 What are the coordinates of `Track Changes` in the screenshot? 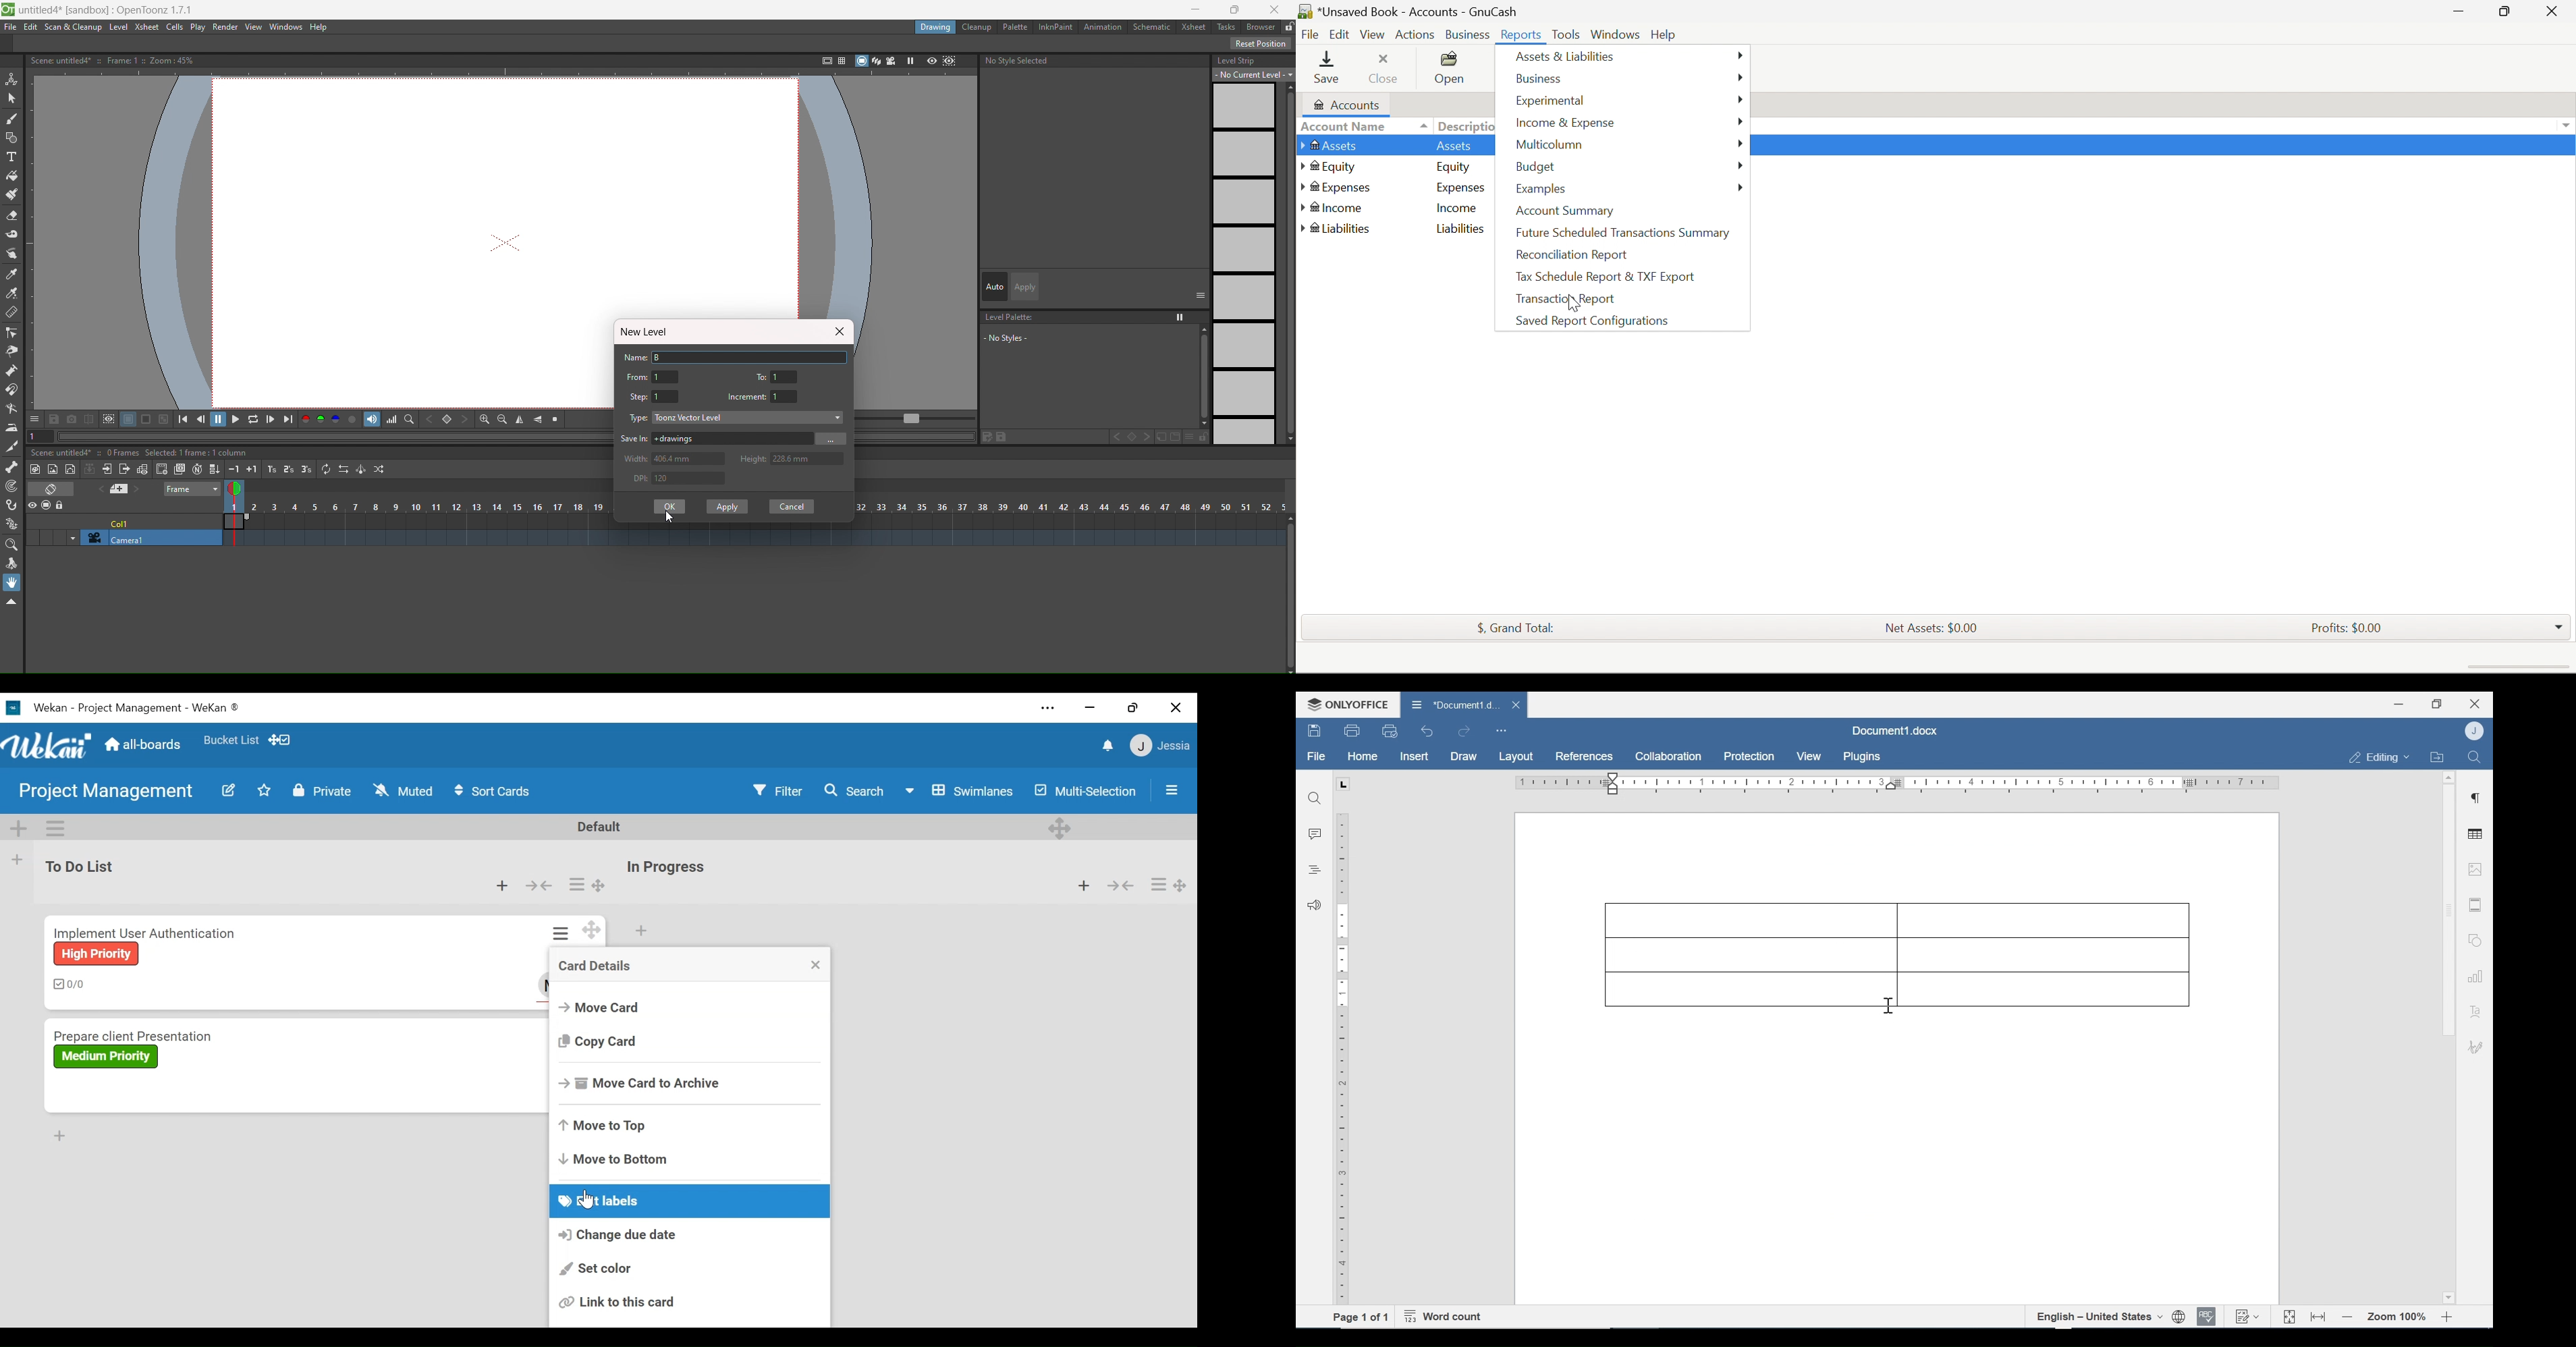 It's located at (2247, 1316).